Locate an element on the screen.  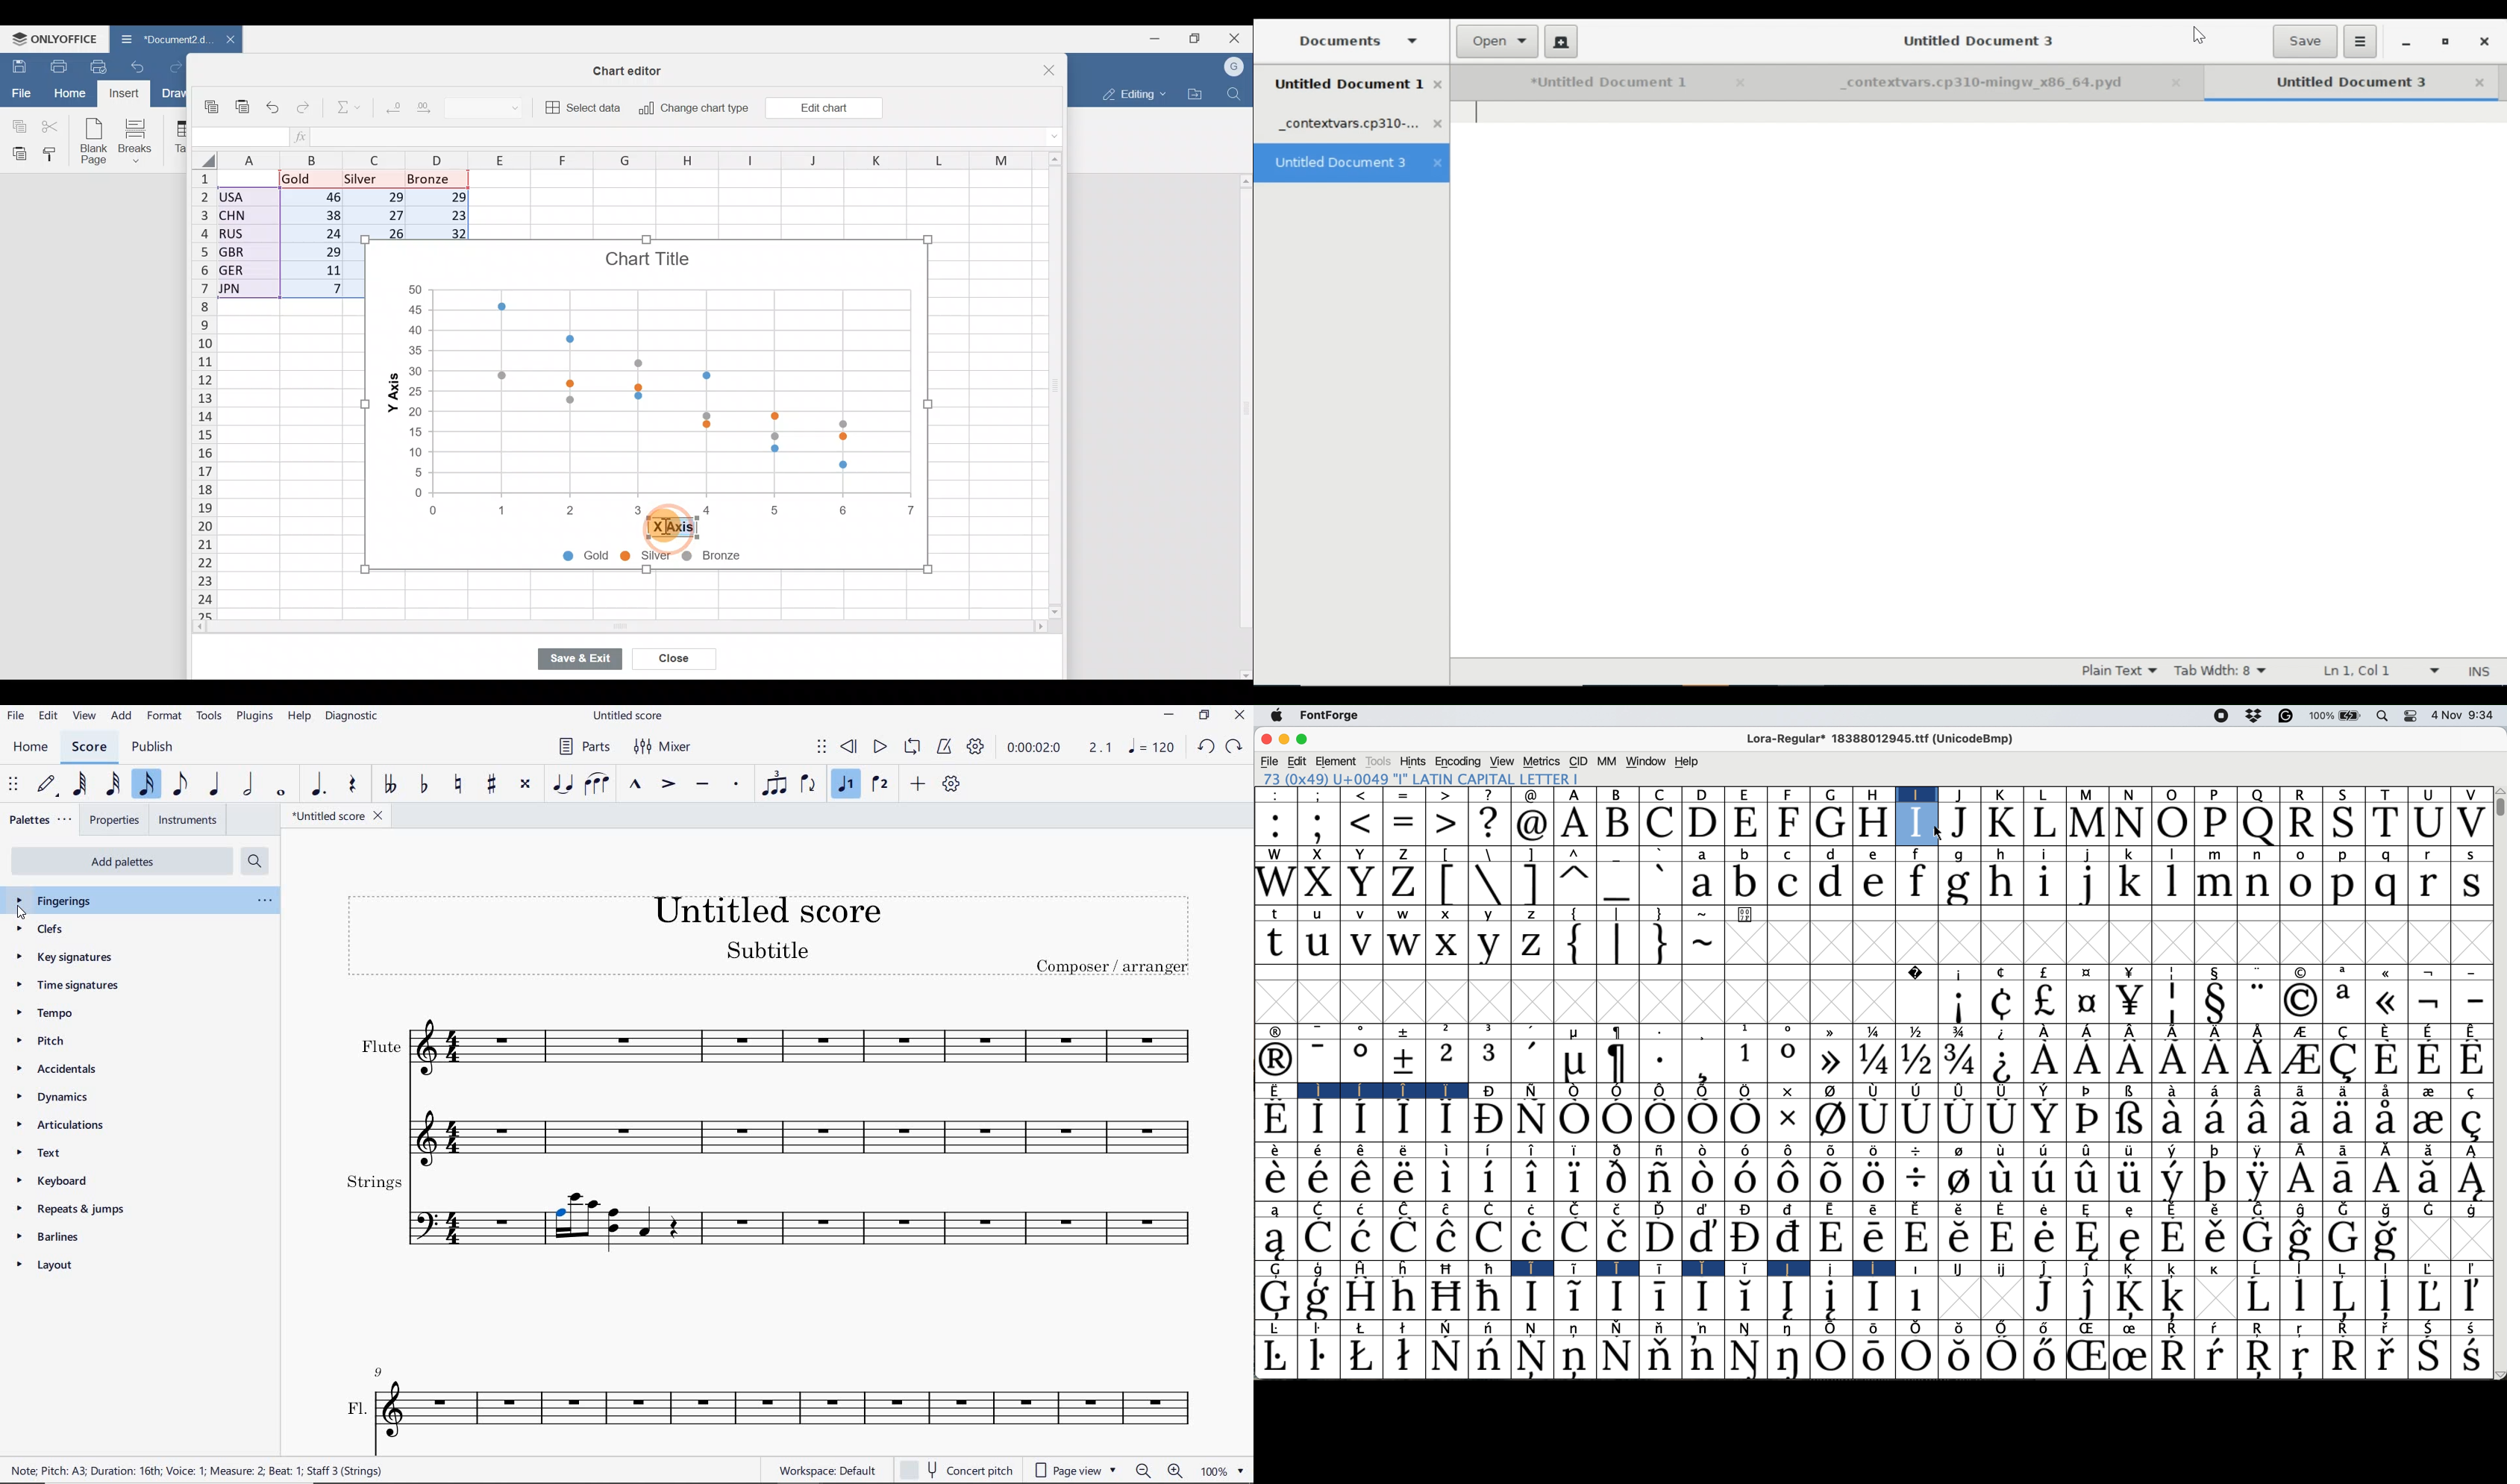
ONLYOFFICE Menu is located at coordinates (54, 39).